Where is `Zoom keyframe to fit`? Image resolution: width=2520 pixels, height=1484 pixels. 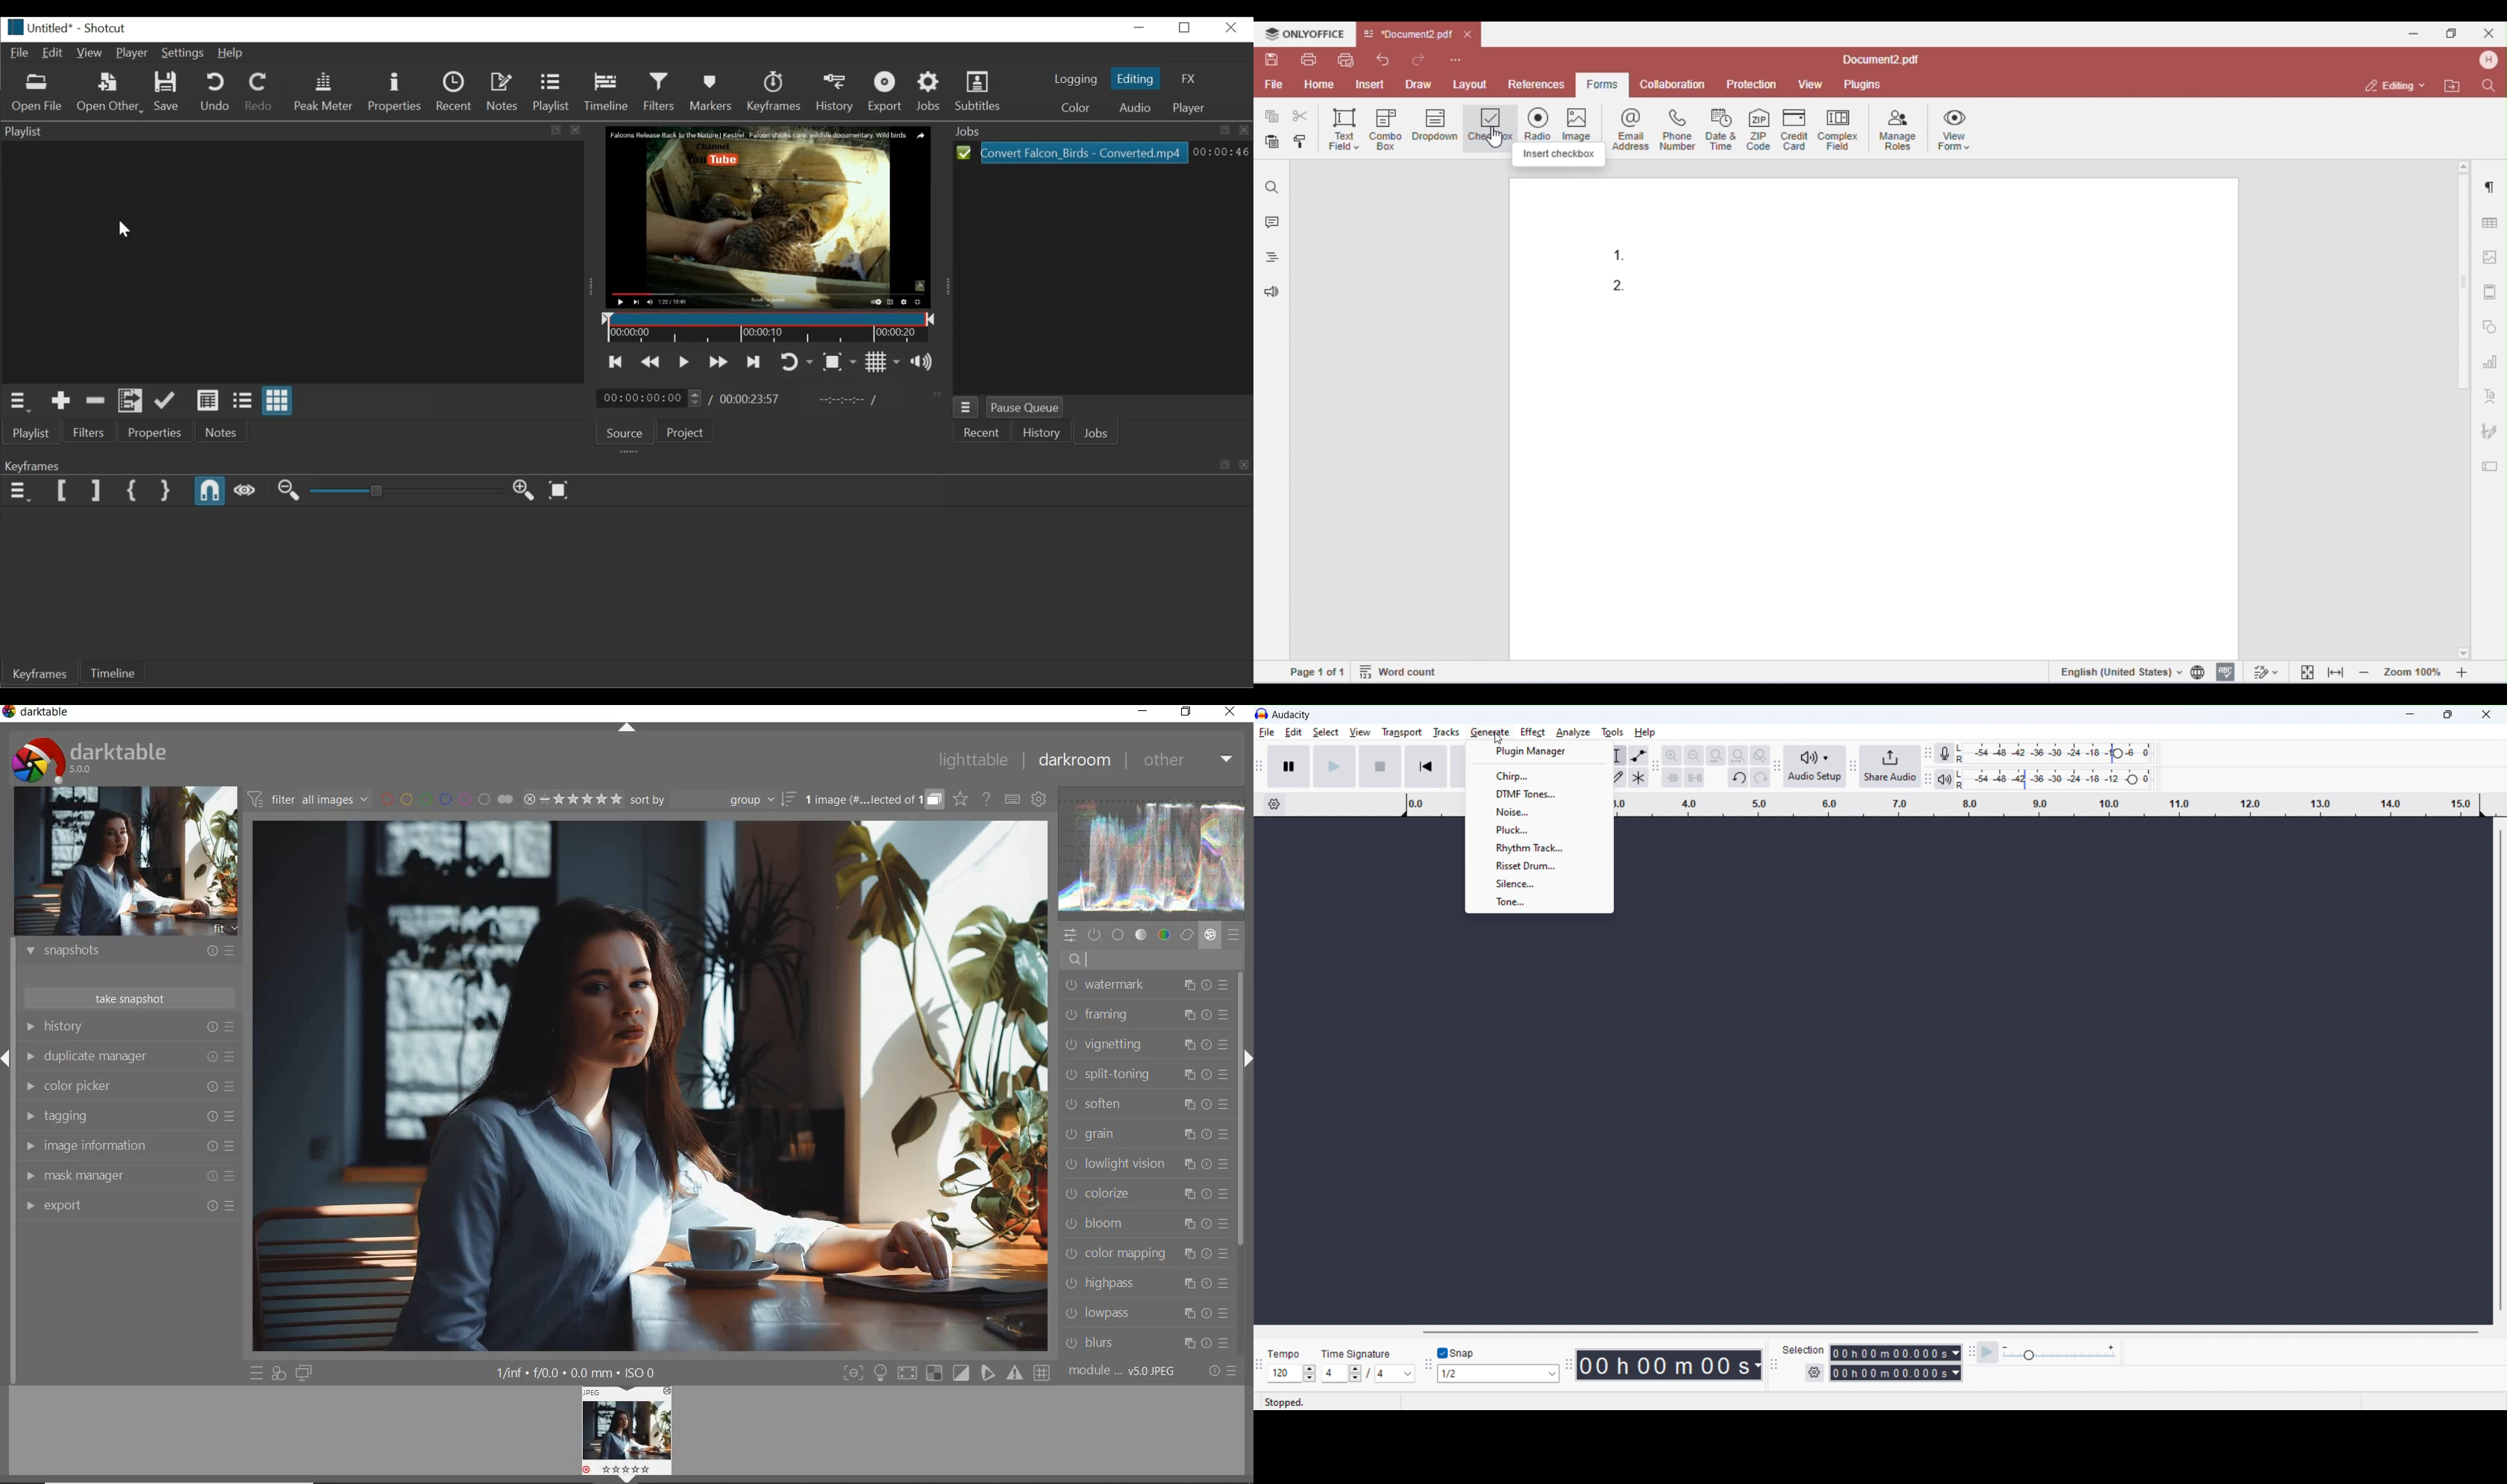
Zoom keyframe to fit is located at coordinates (559, 492).